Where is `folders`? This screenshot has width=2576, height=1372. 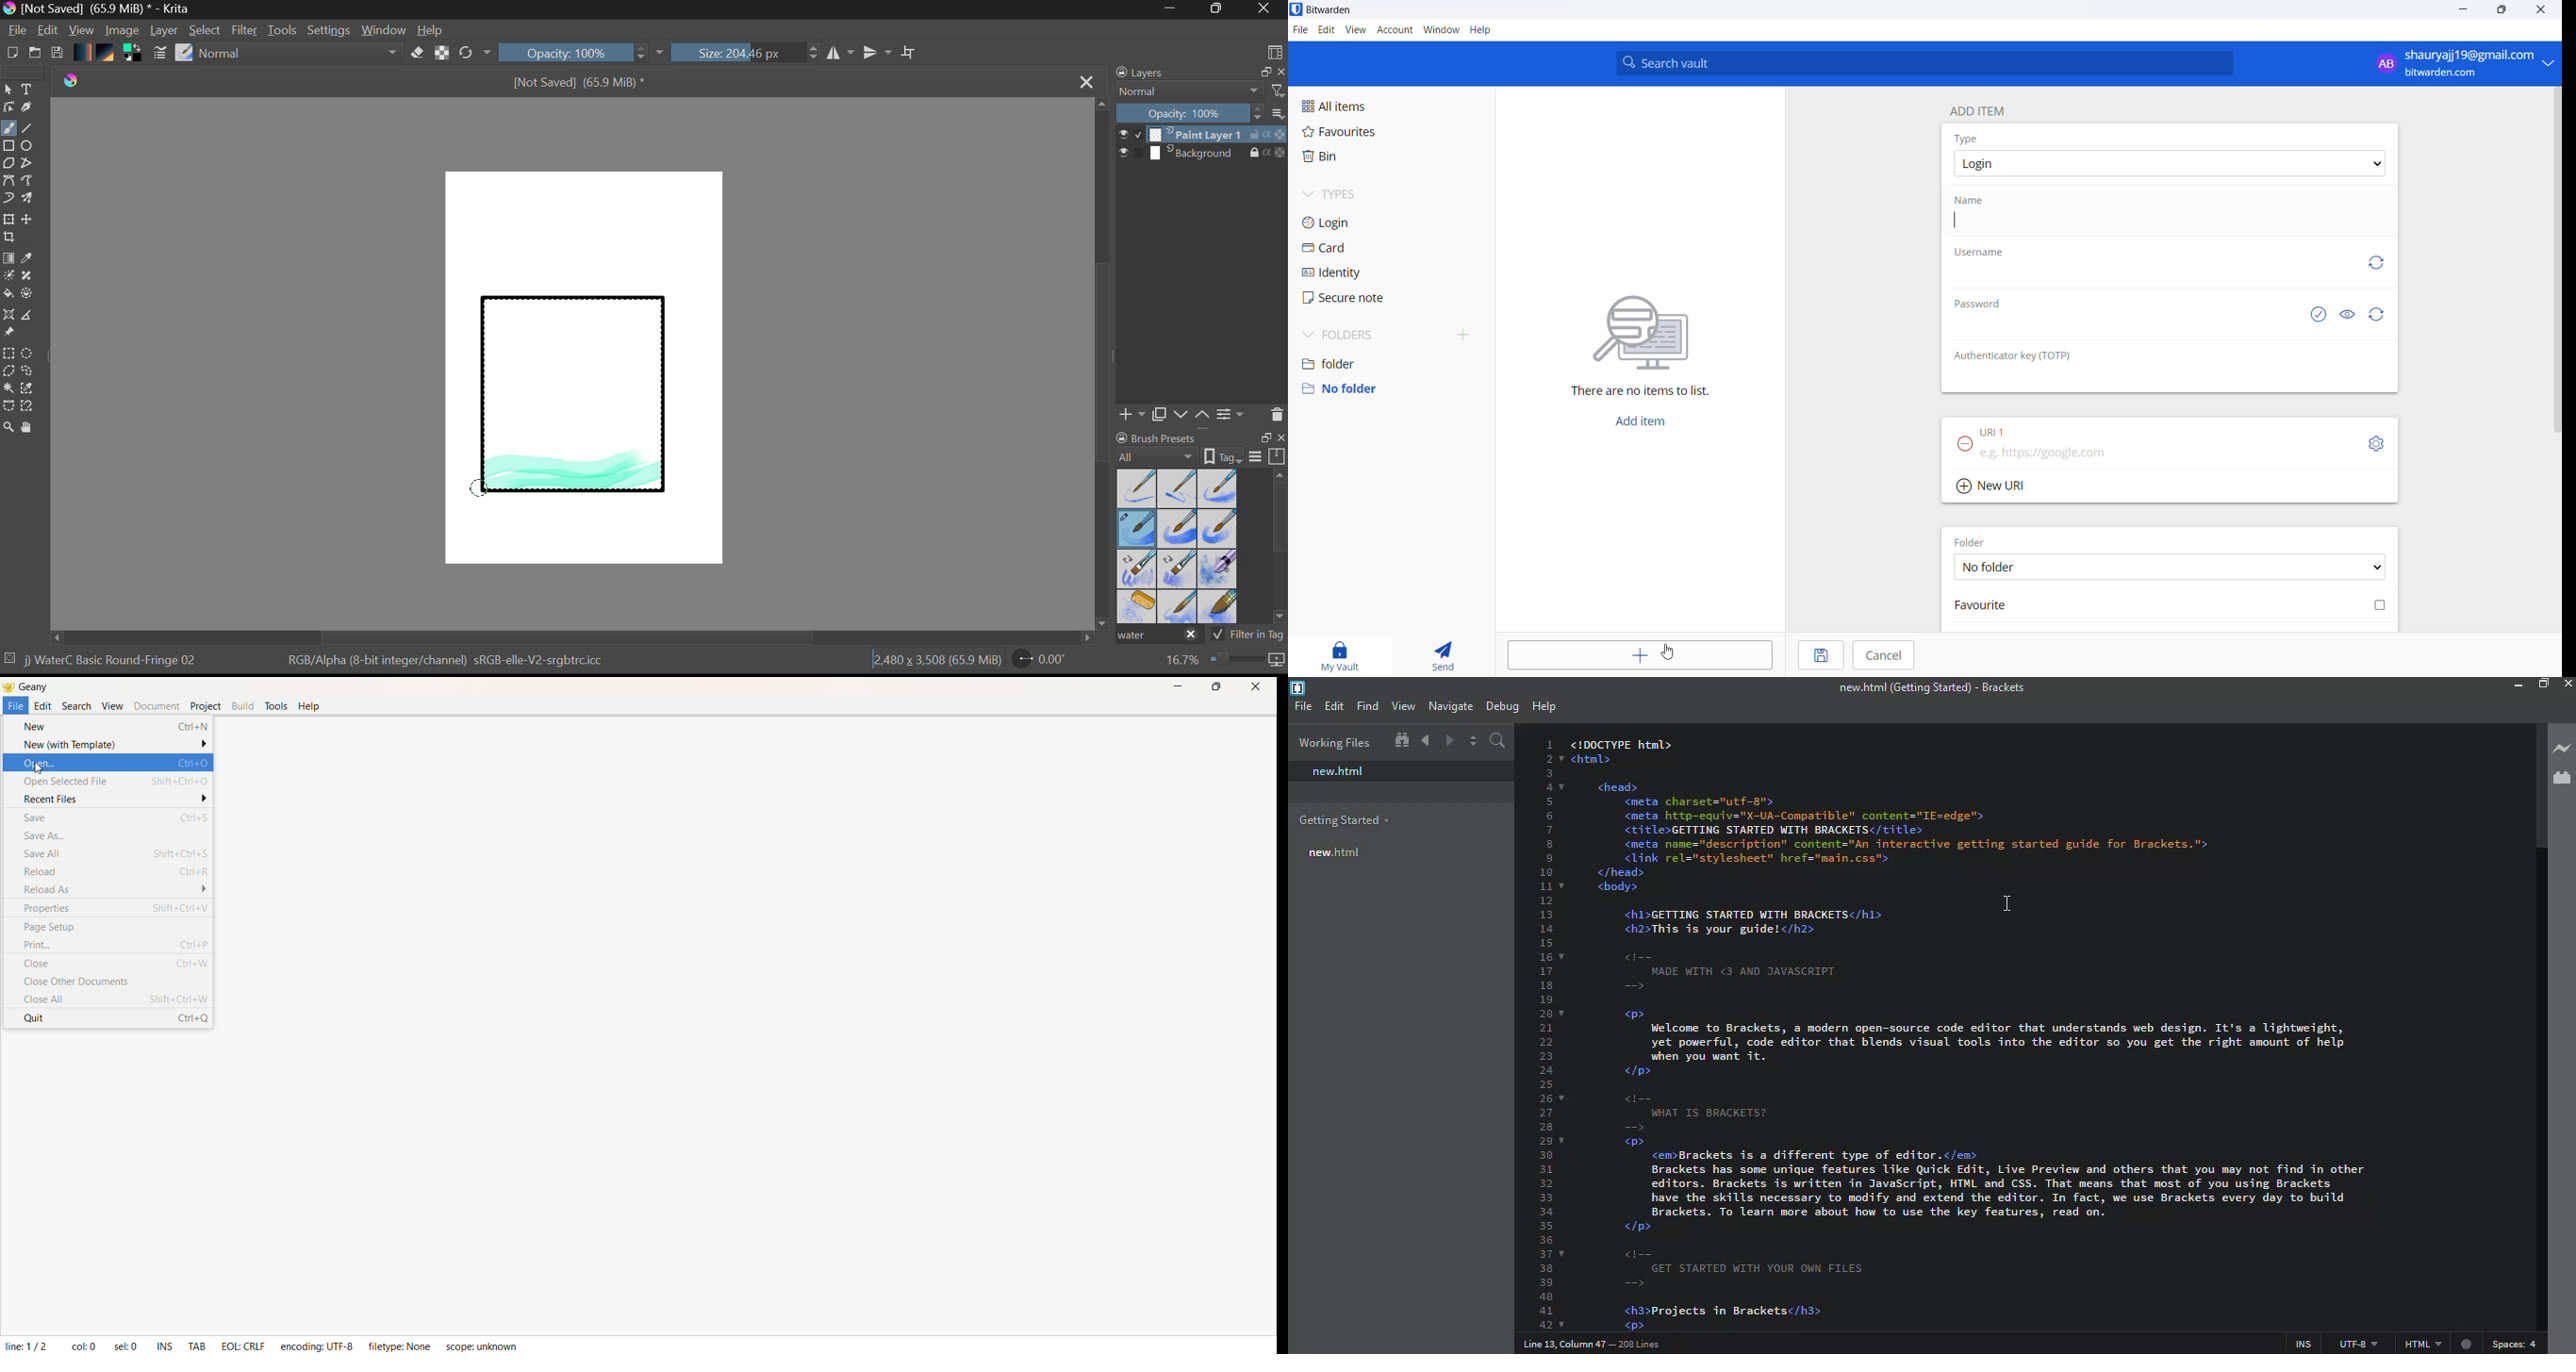
folders is located at coordinates (1394, 332).